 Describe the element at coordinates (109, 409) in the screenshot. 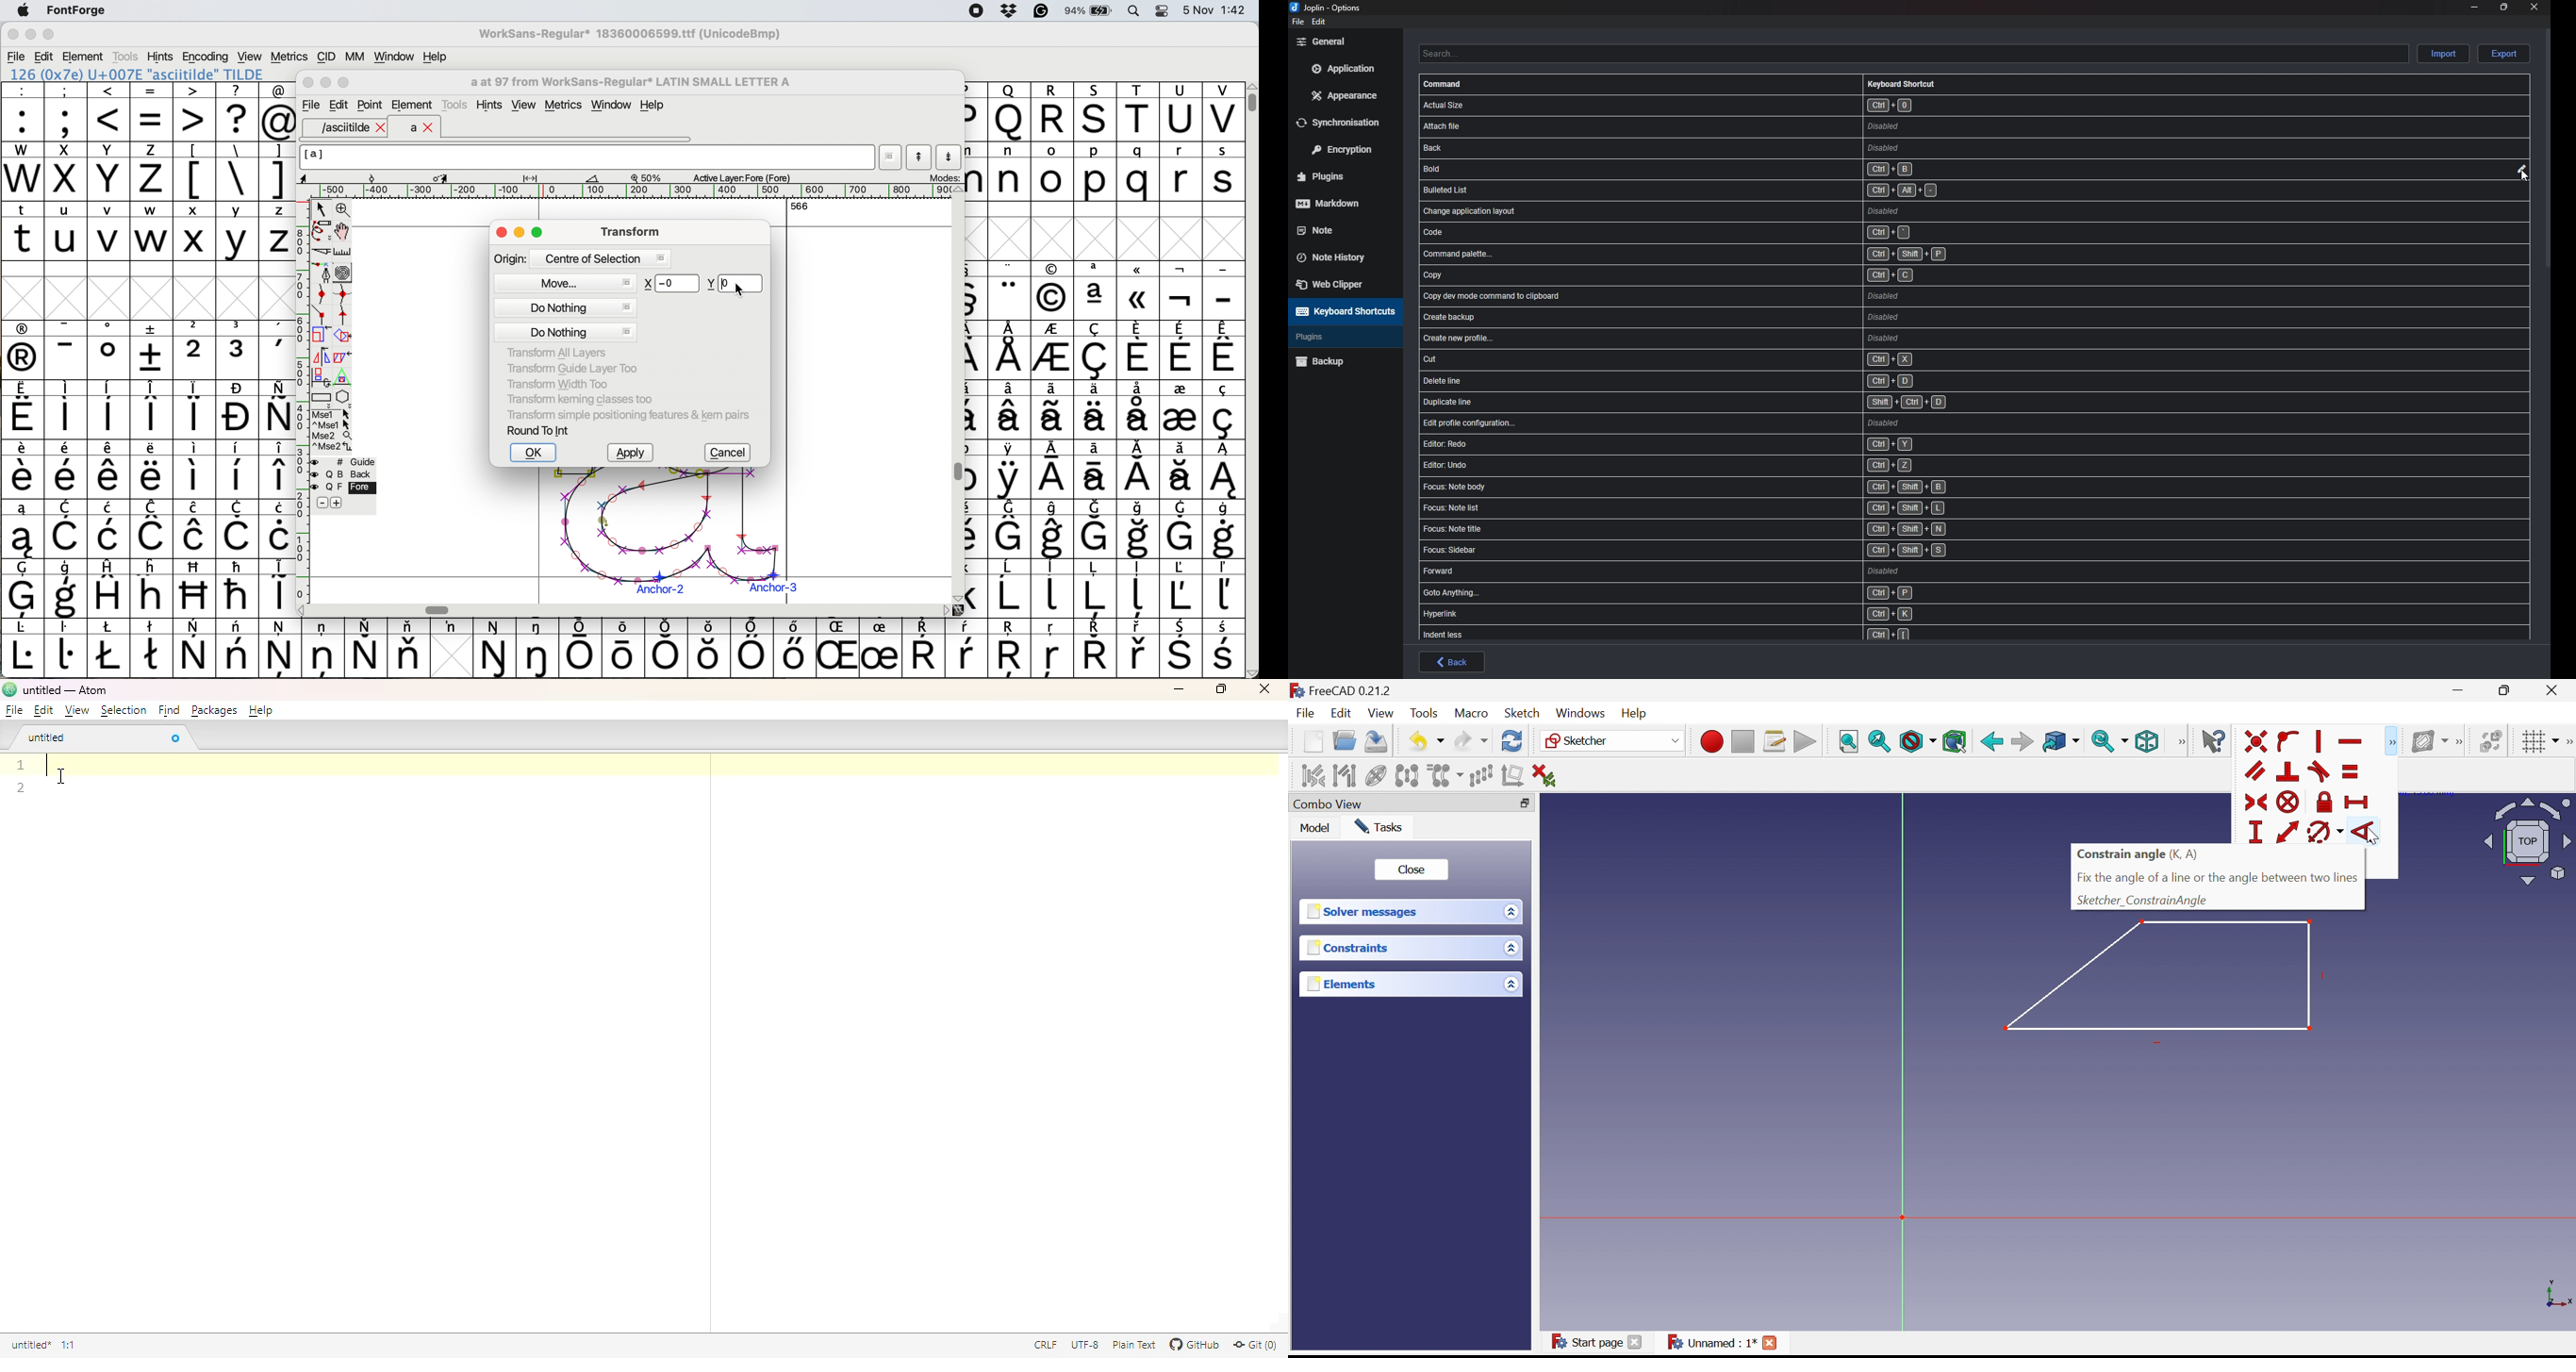

I see `symbol` at that location.